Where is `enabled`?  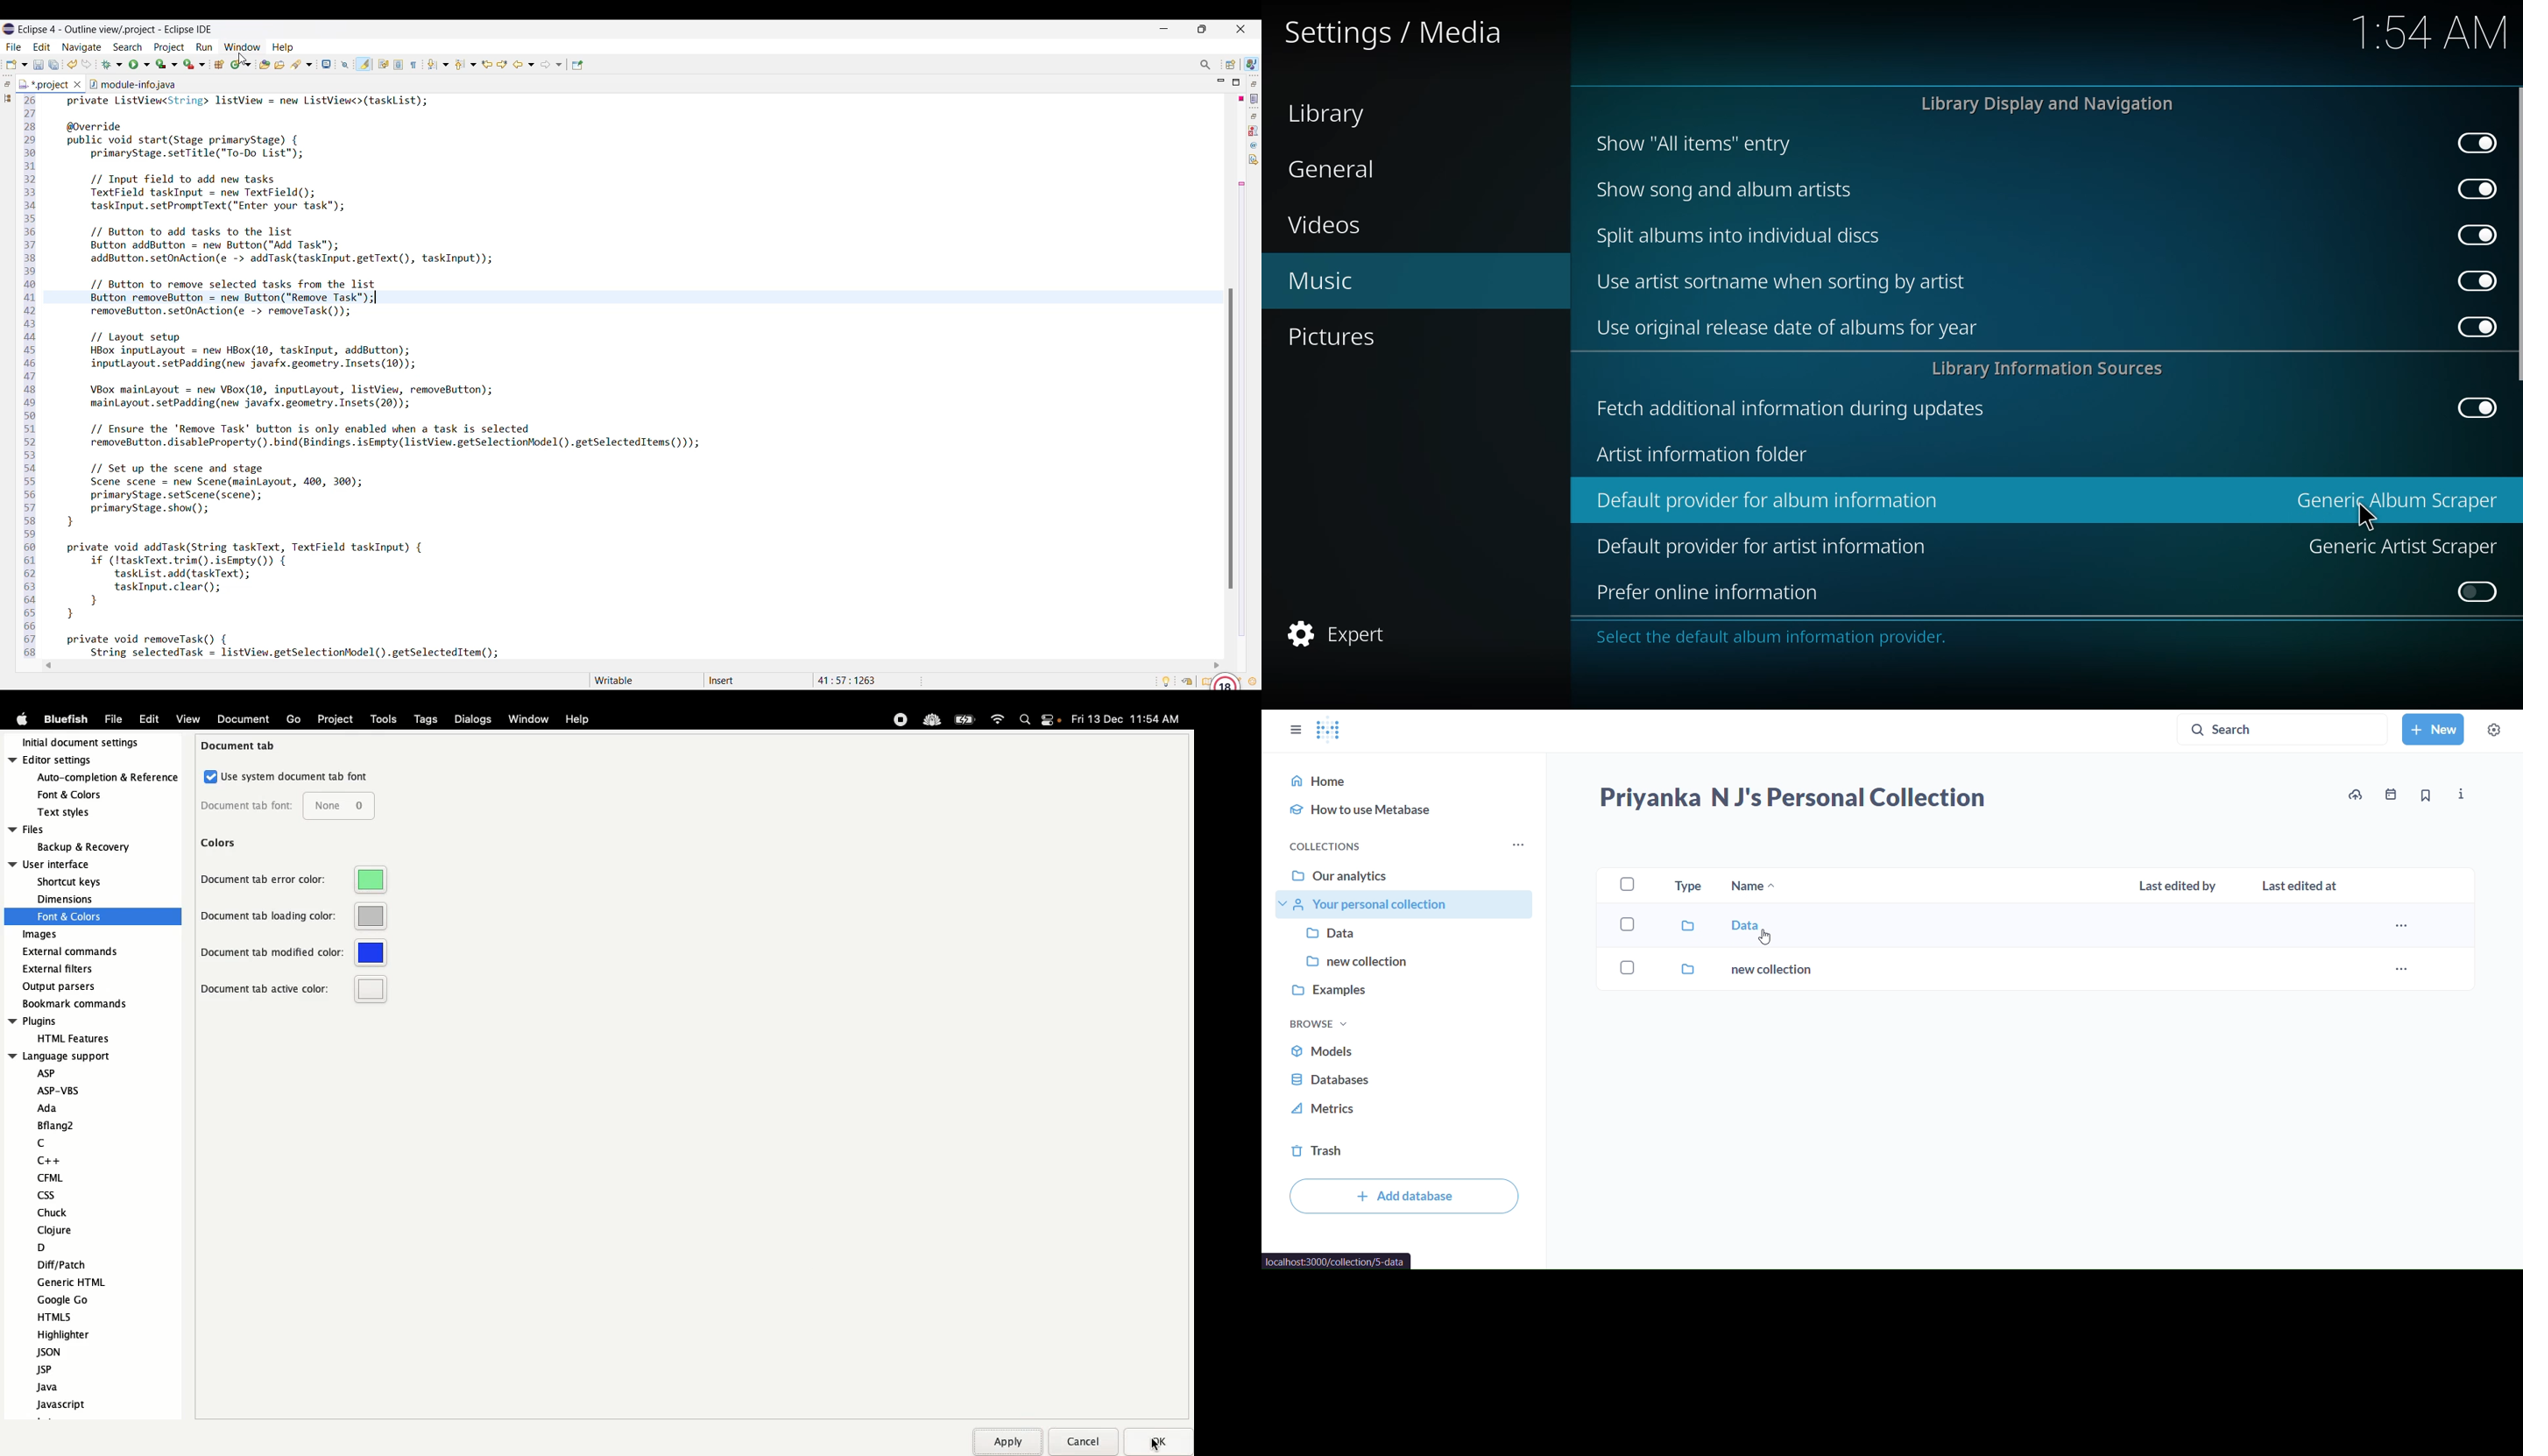 enabled is located at coordinates (2468, 327).